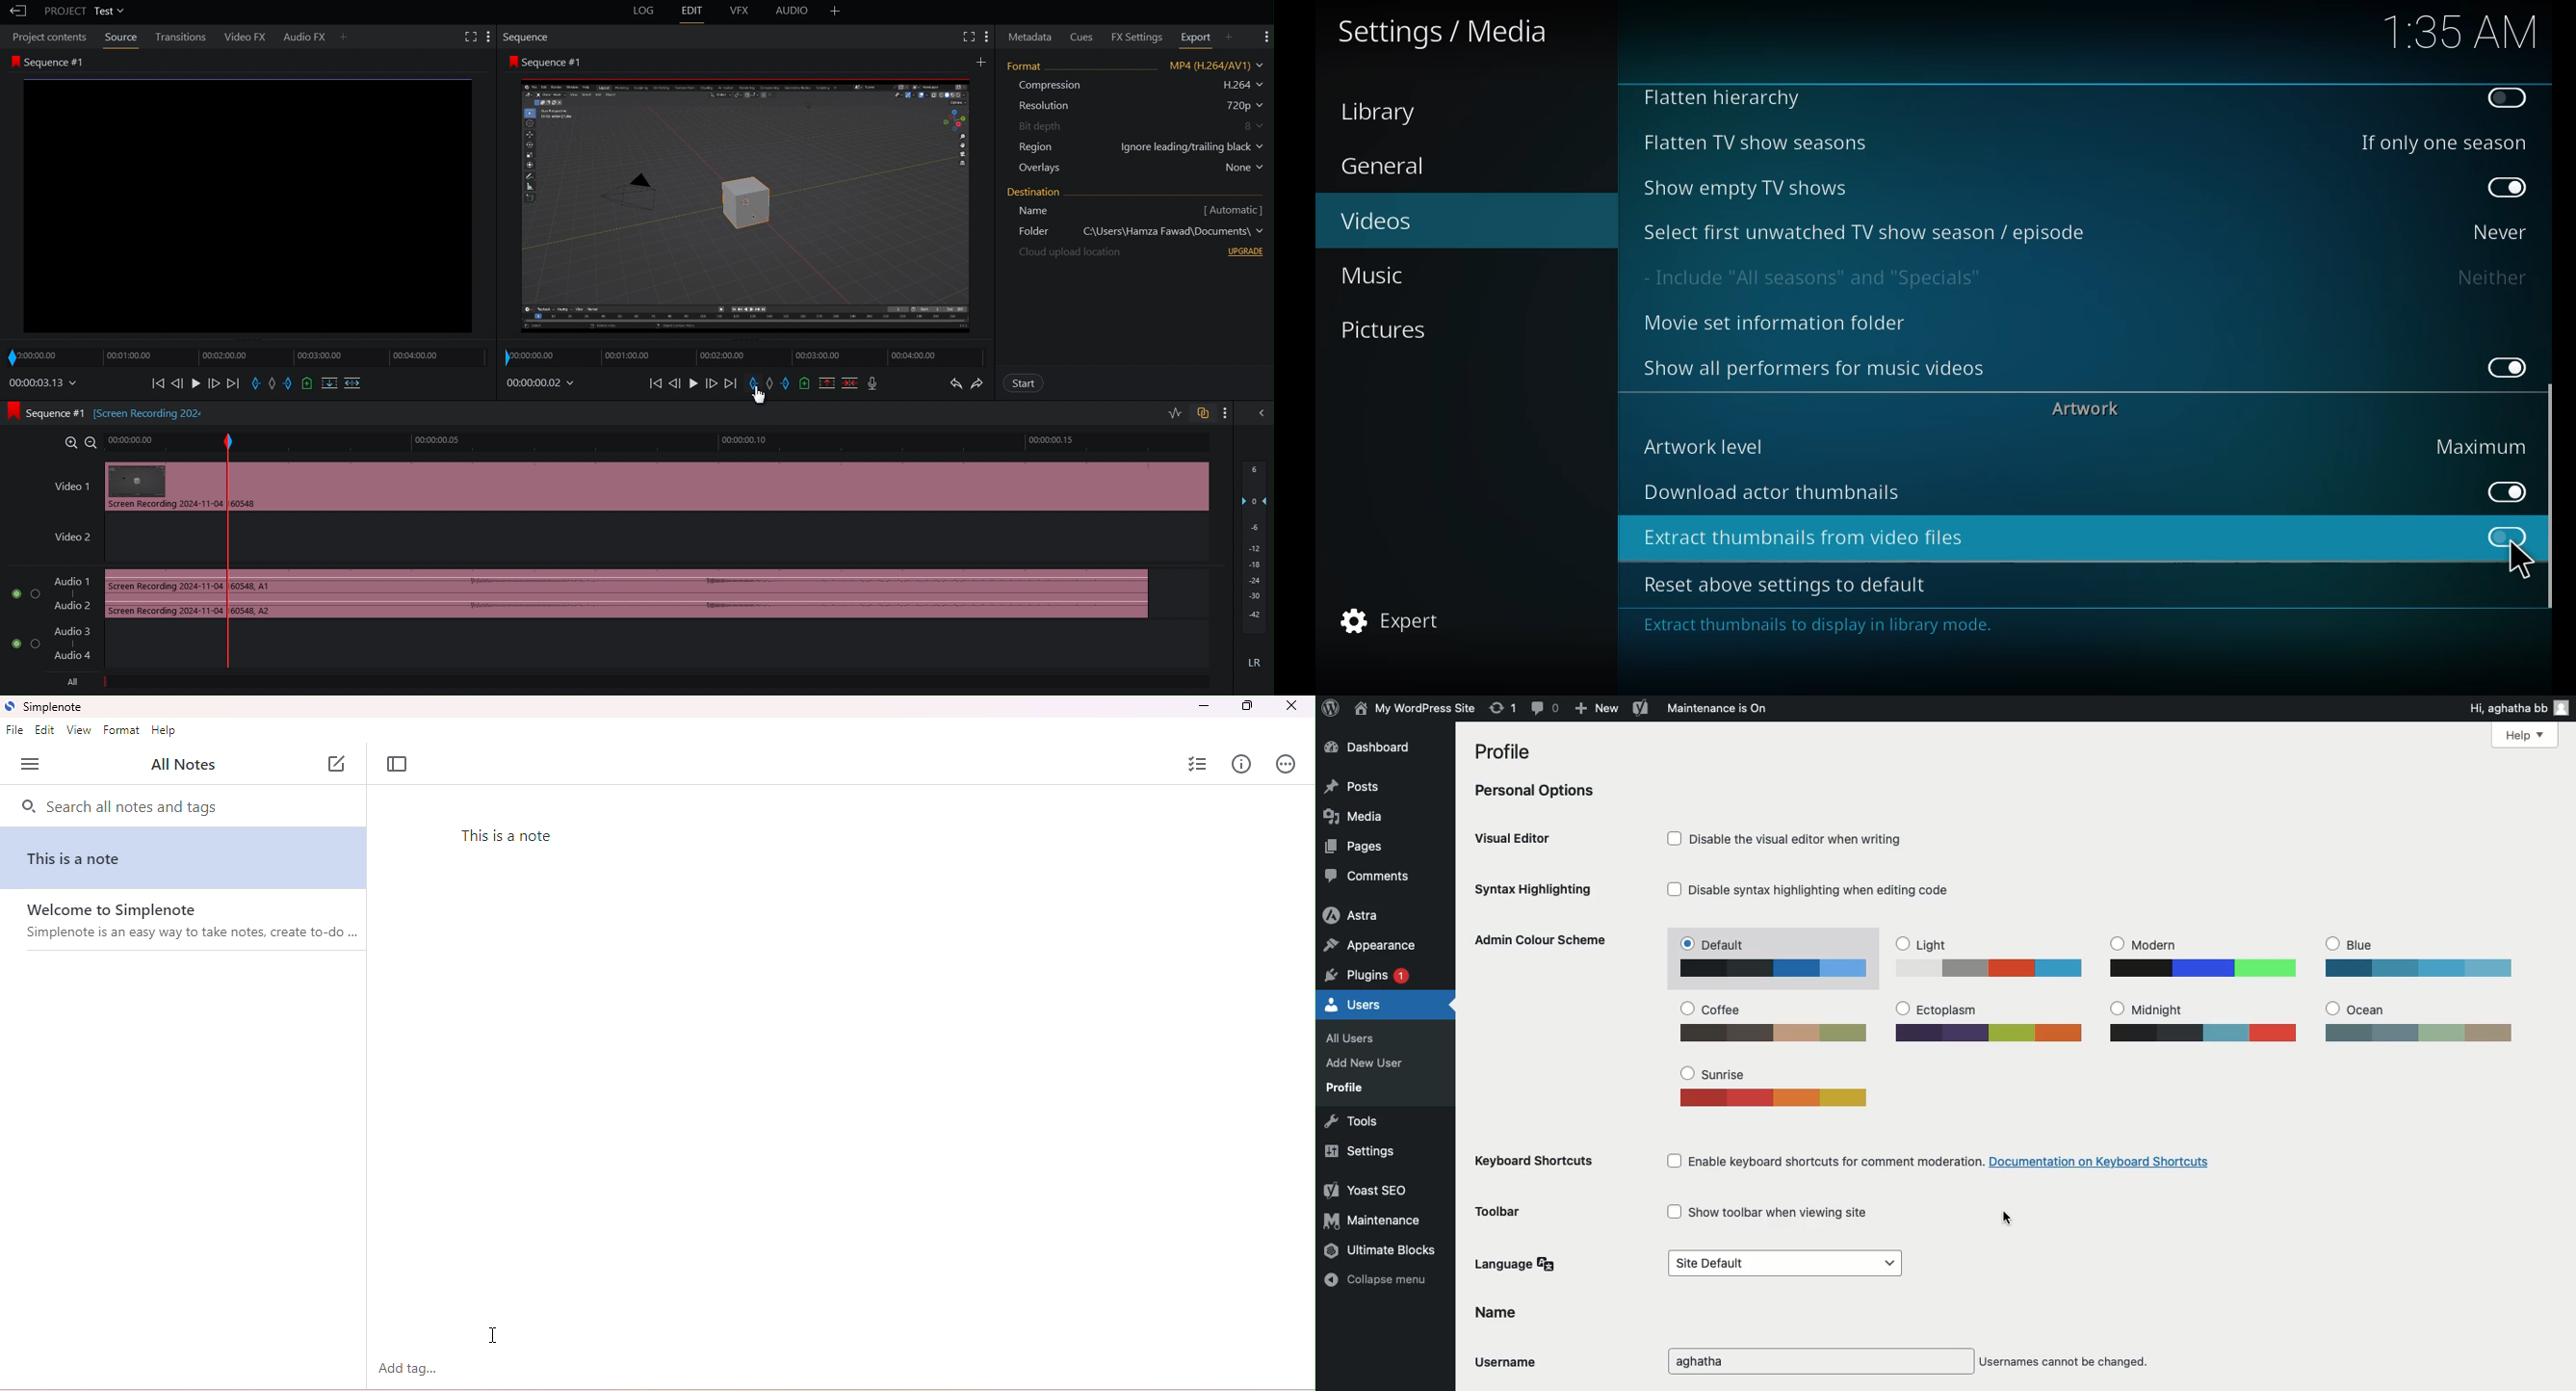 This screenshot has width=2576, height=1400. I want to click on include all, so click(1820, 277).